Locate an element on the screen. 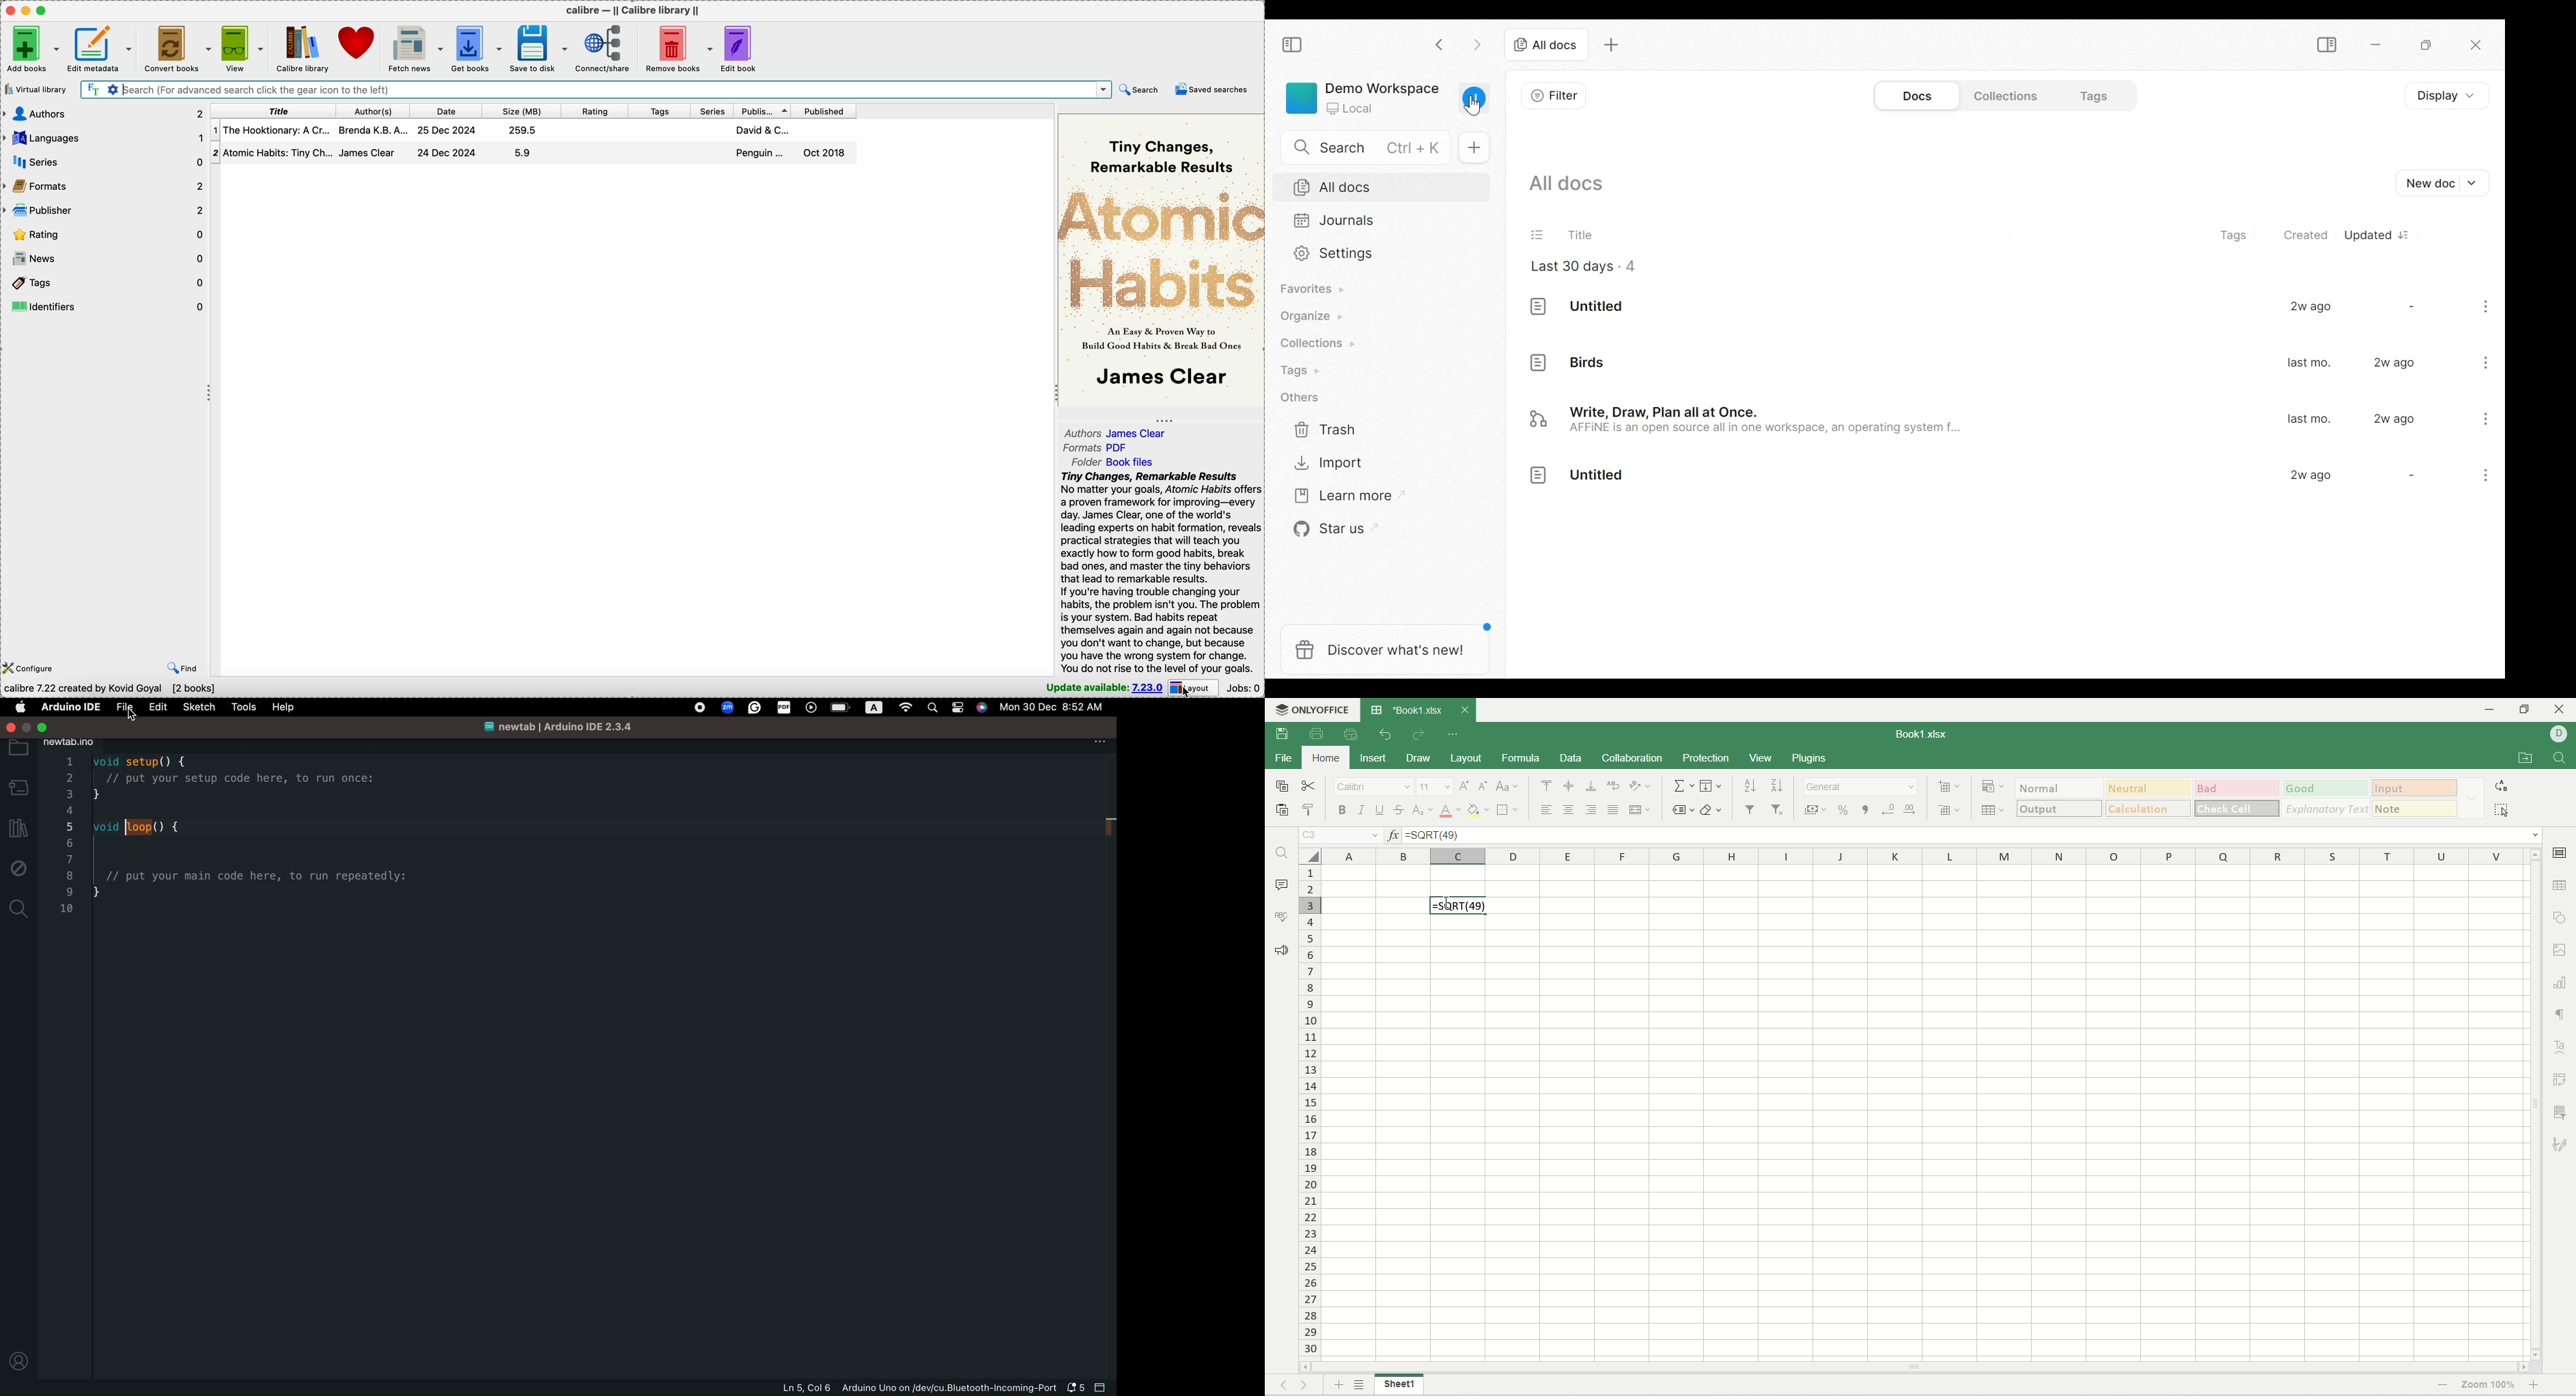  - is located at coordinates (2411, 306).